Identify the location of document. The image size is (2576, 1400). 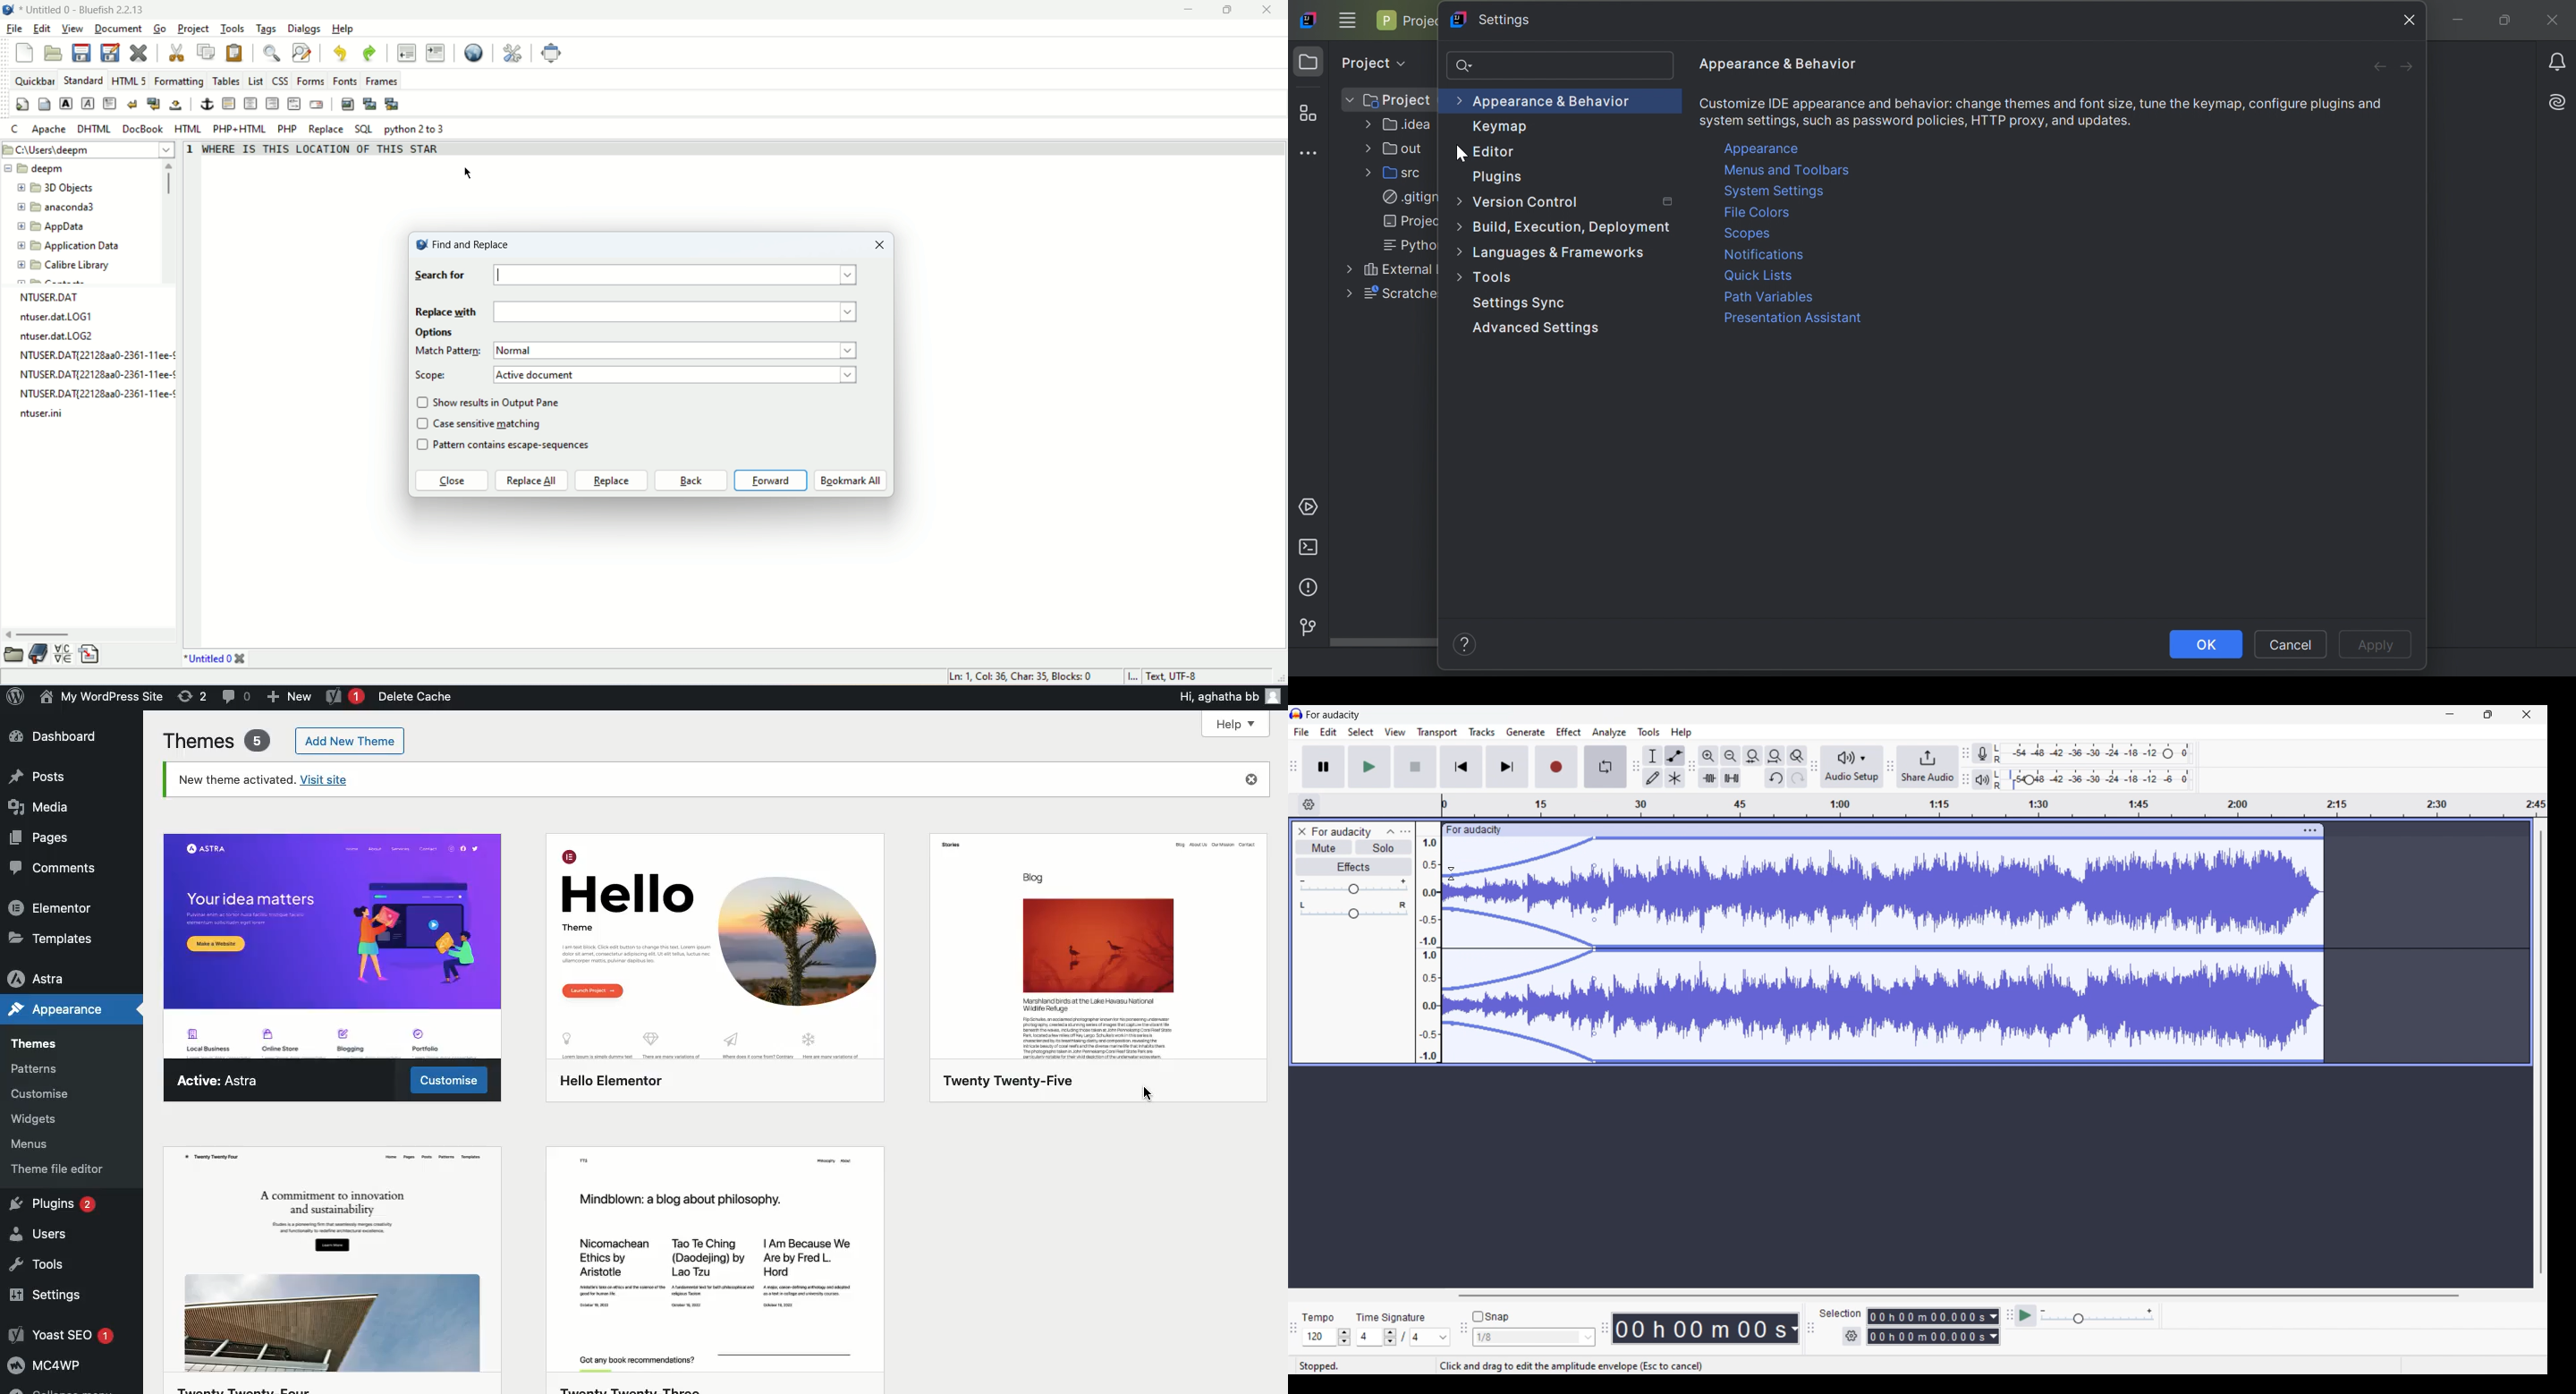
(120, 28).